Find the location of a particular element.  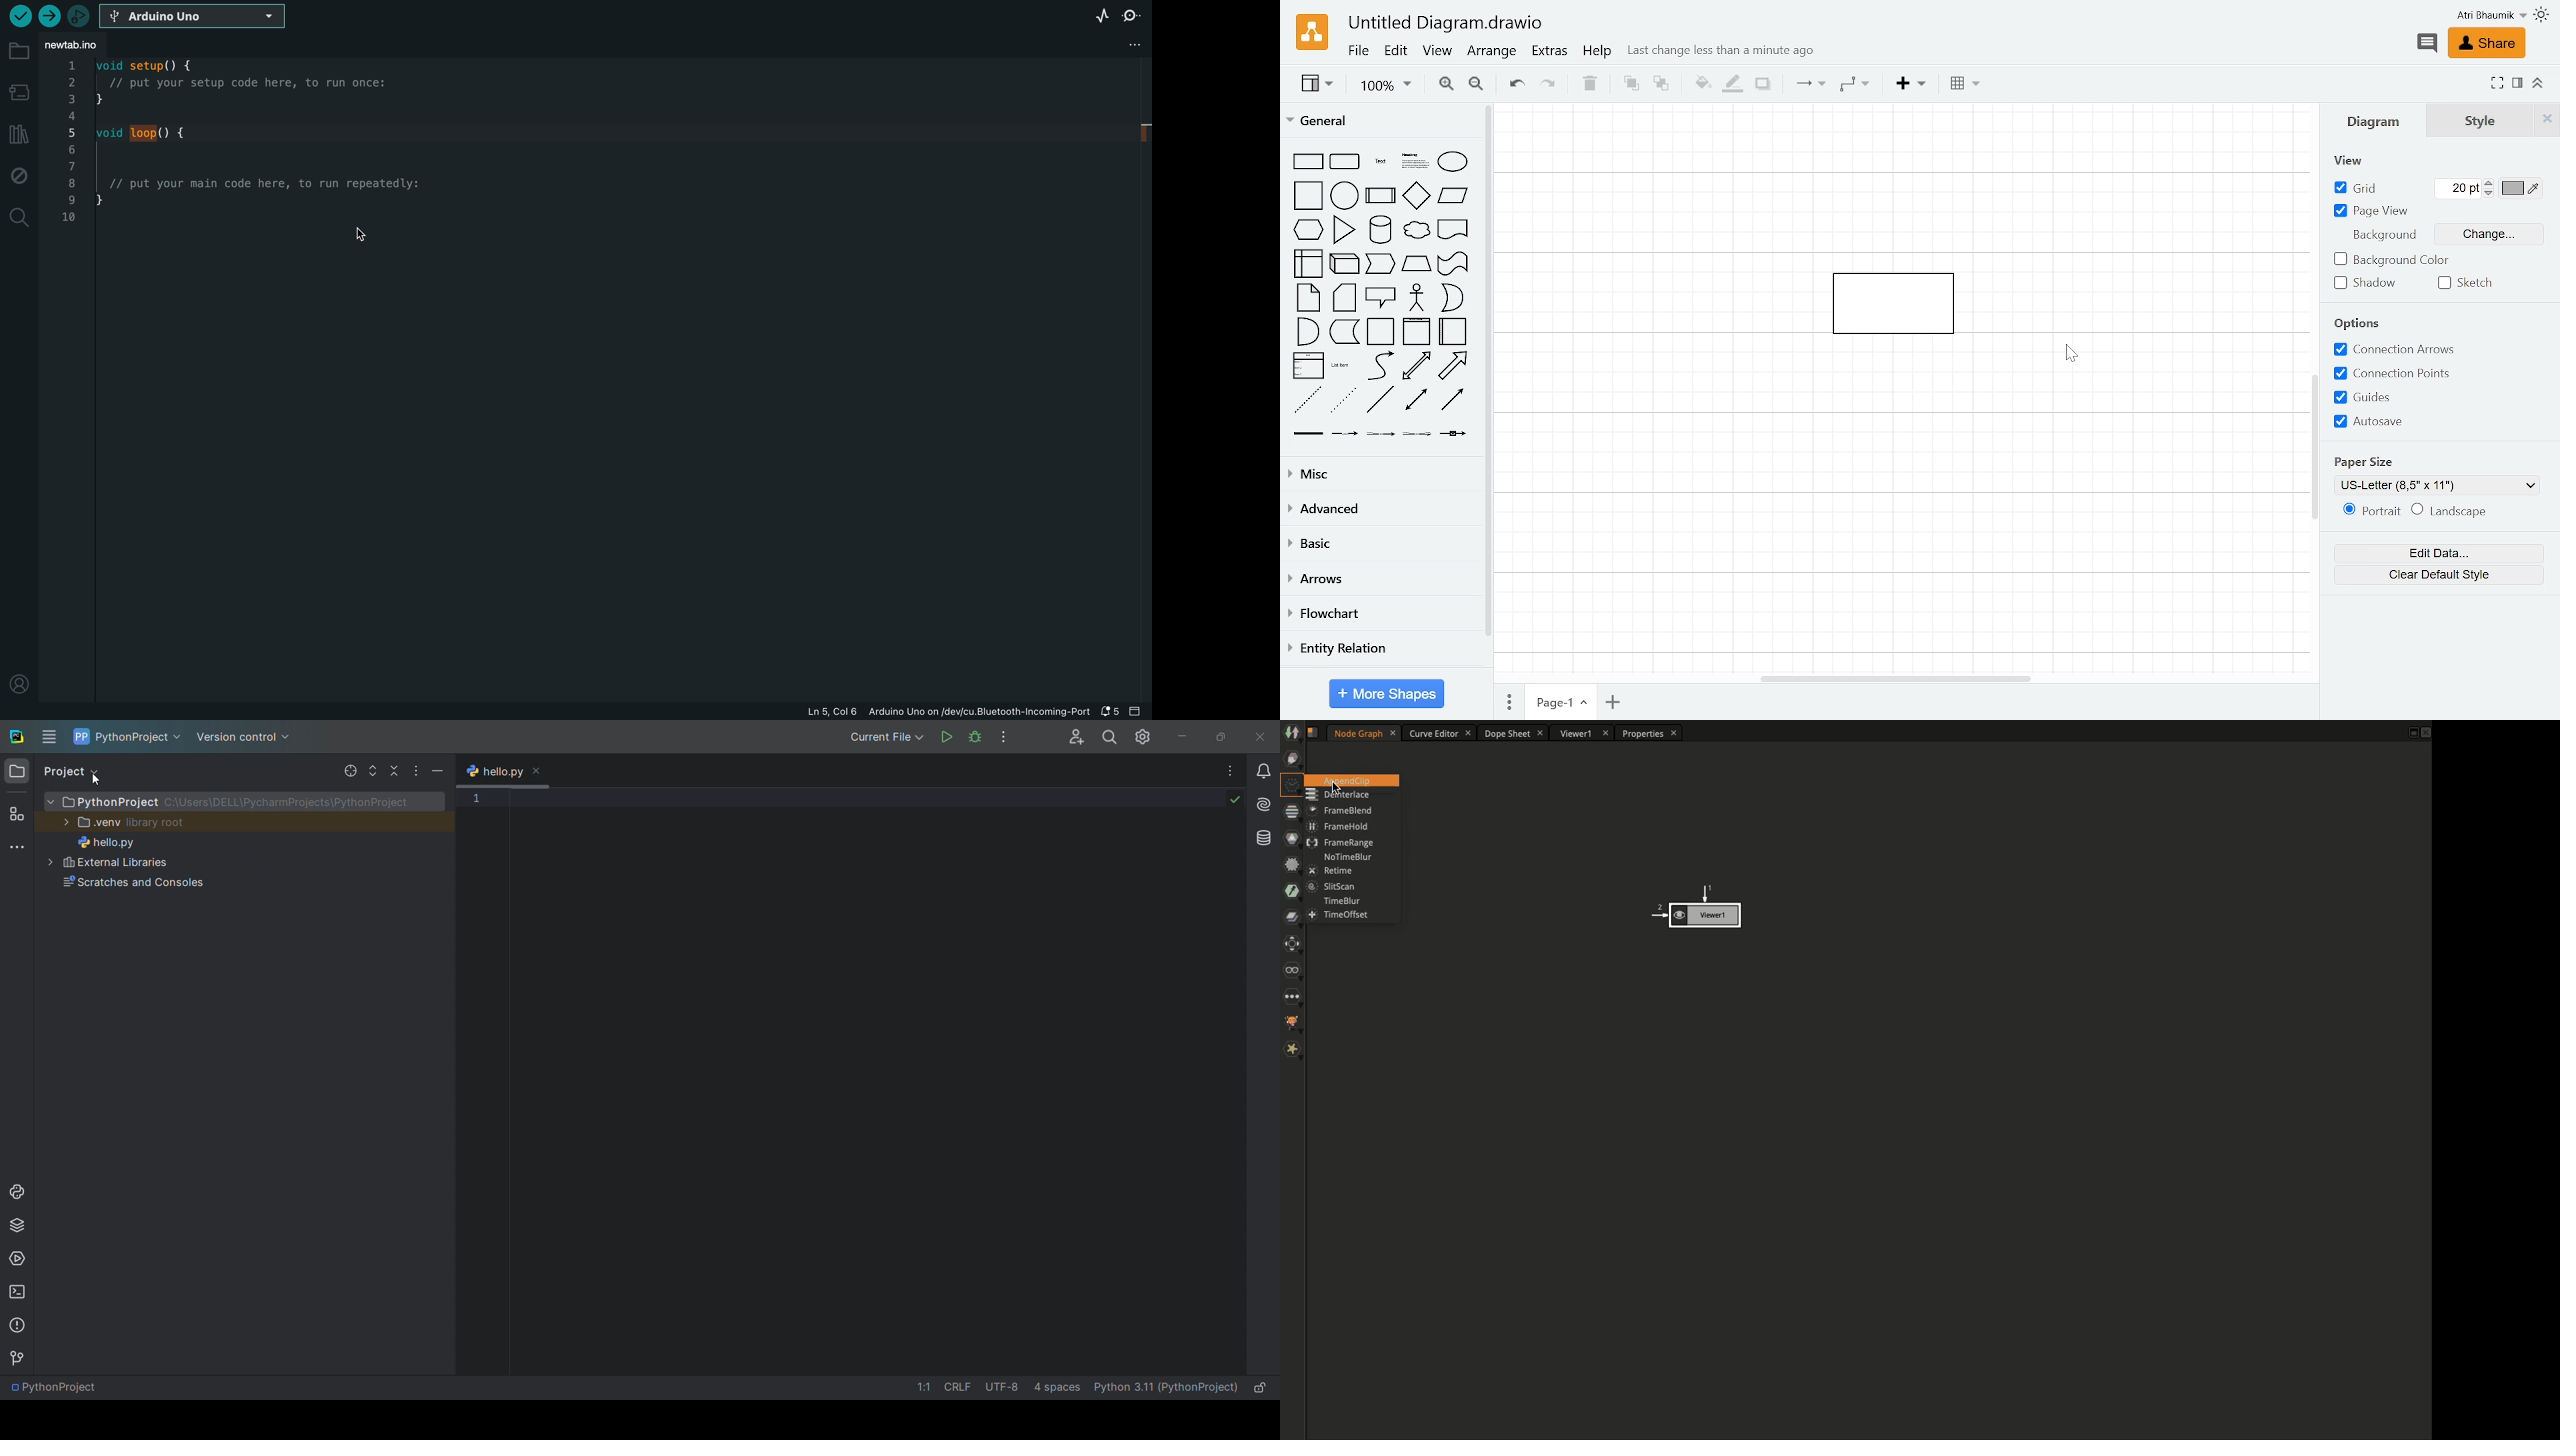

Close is located at coordinates (2547, 120).